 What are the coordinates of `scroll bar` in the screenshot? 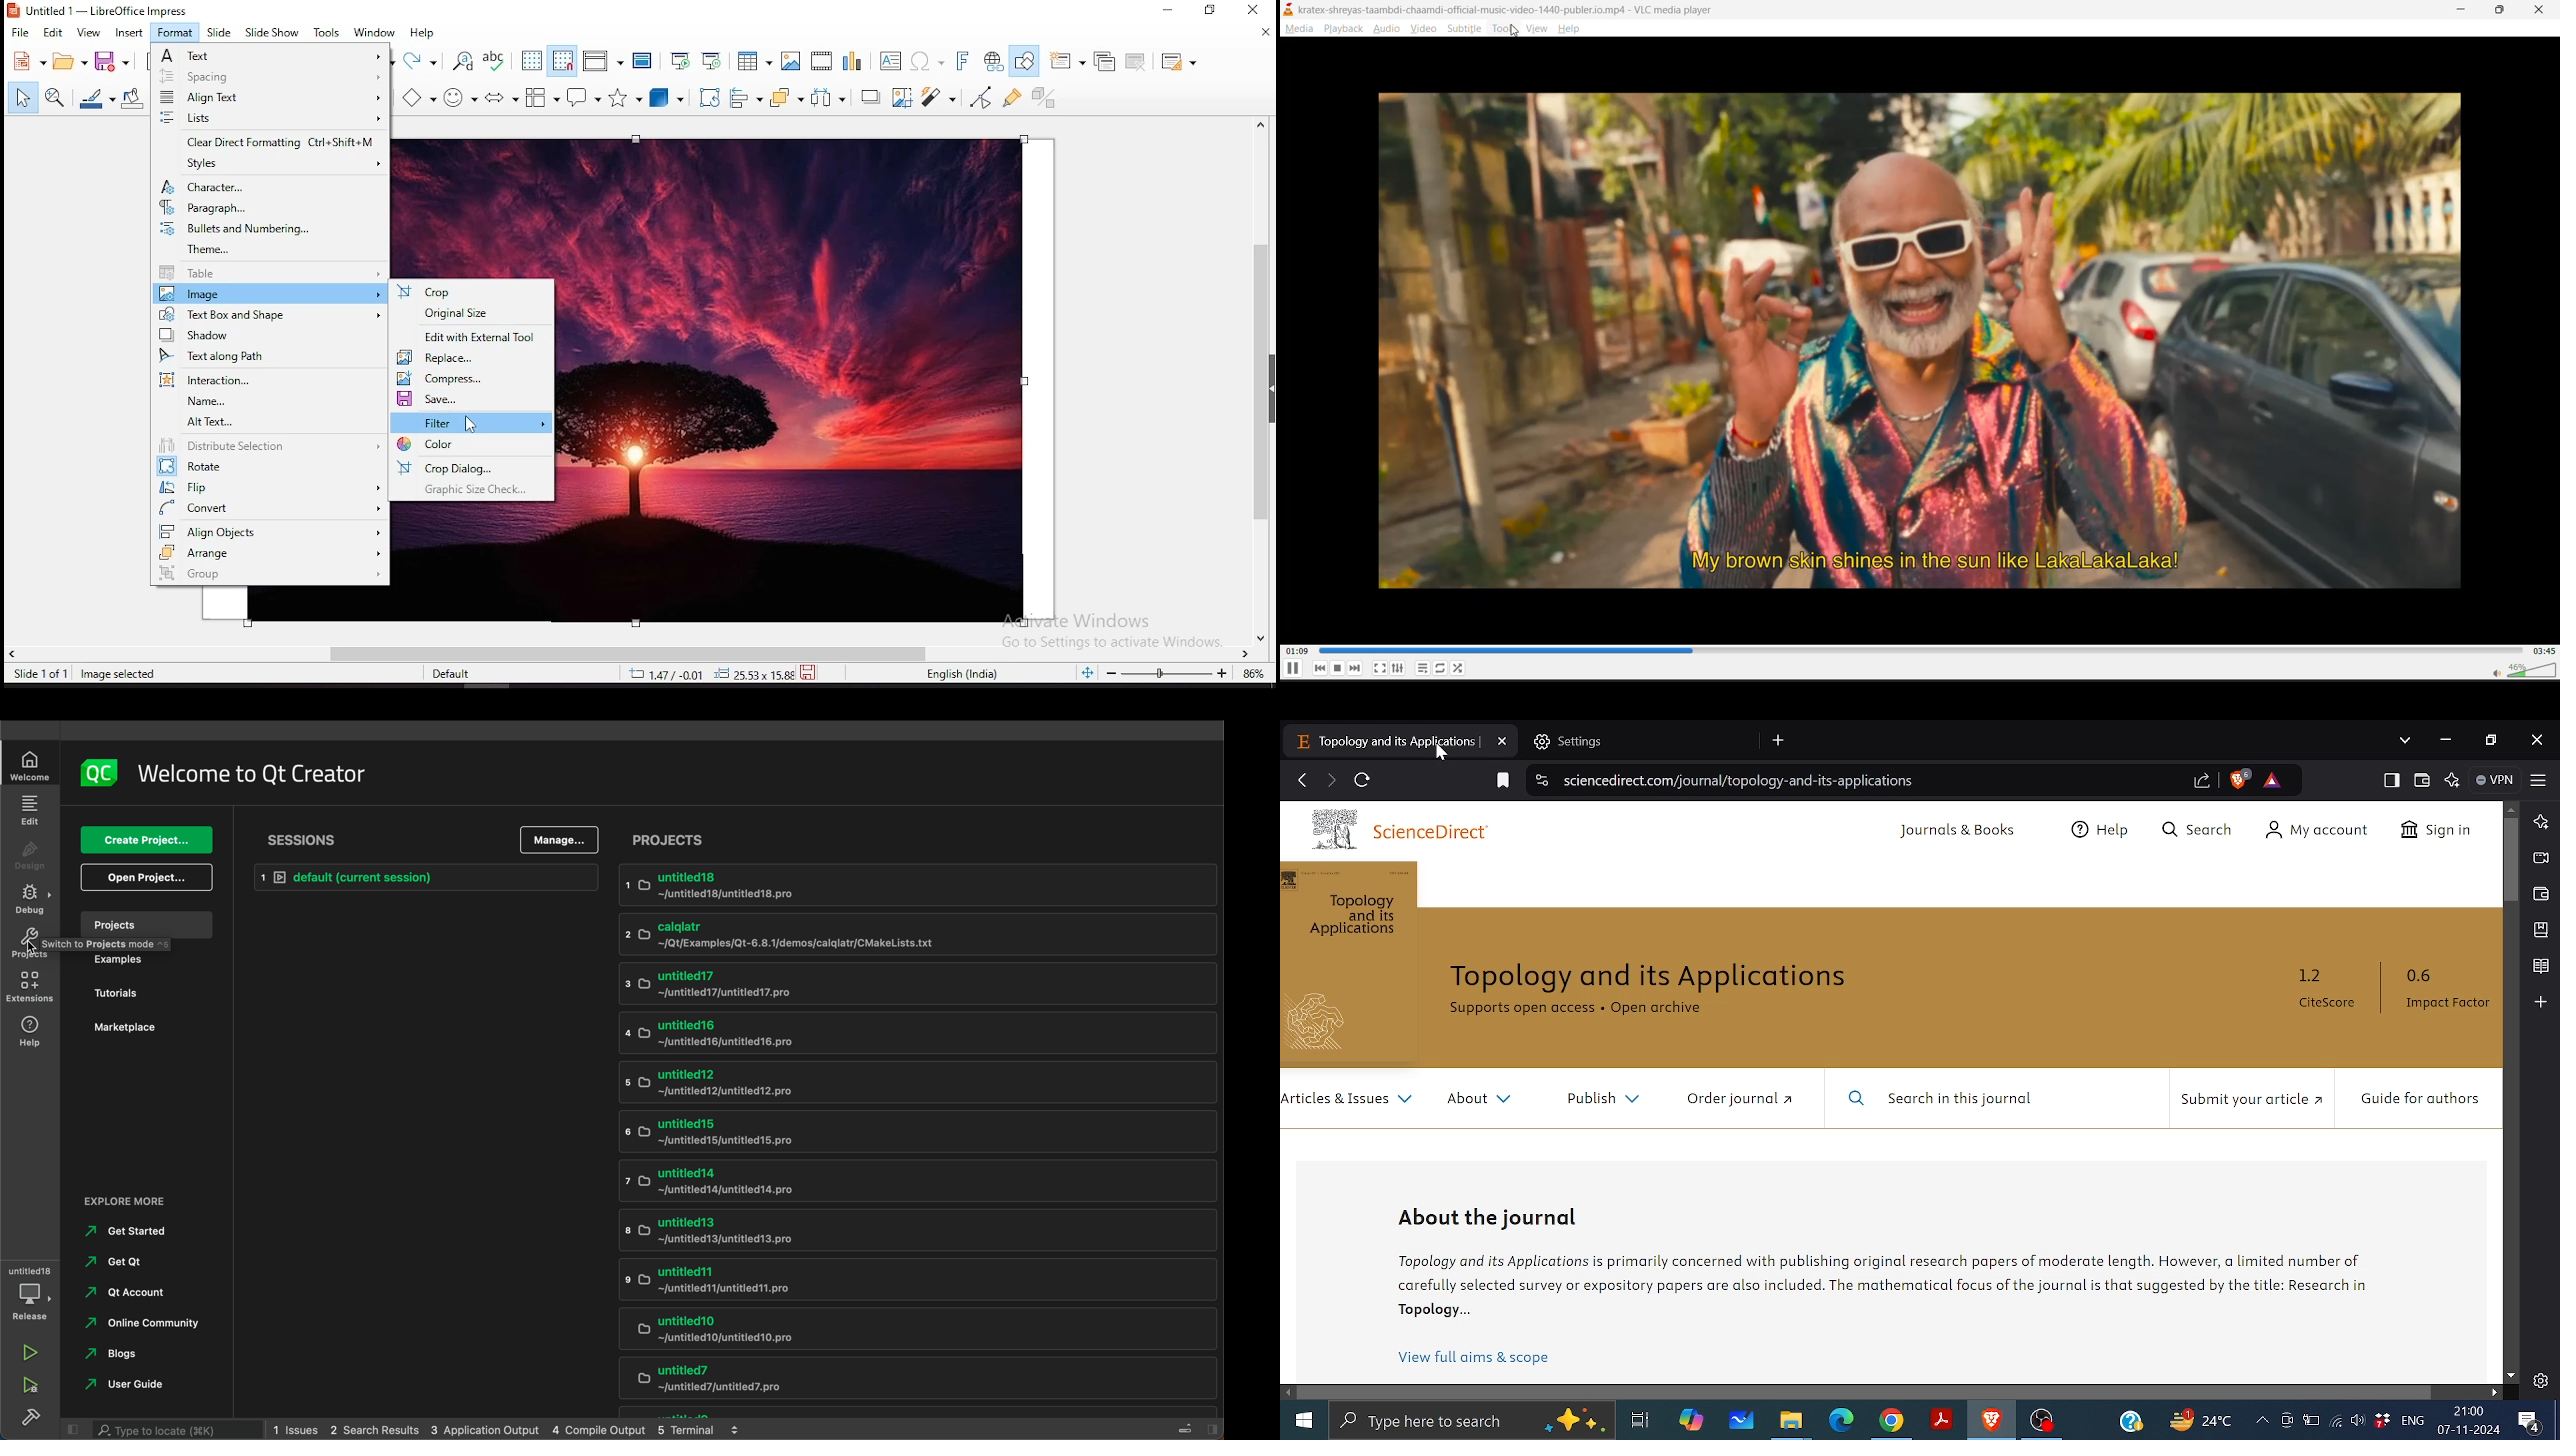 It's located at (1267, 380).